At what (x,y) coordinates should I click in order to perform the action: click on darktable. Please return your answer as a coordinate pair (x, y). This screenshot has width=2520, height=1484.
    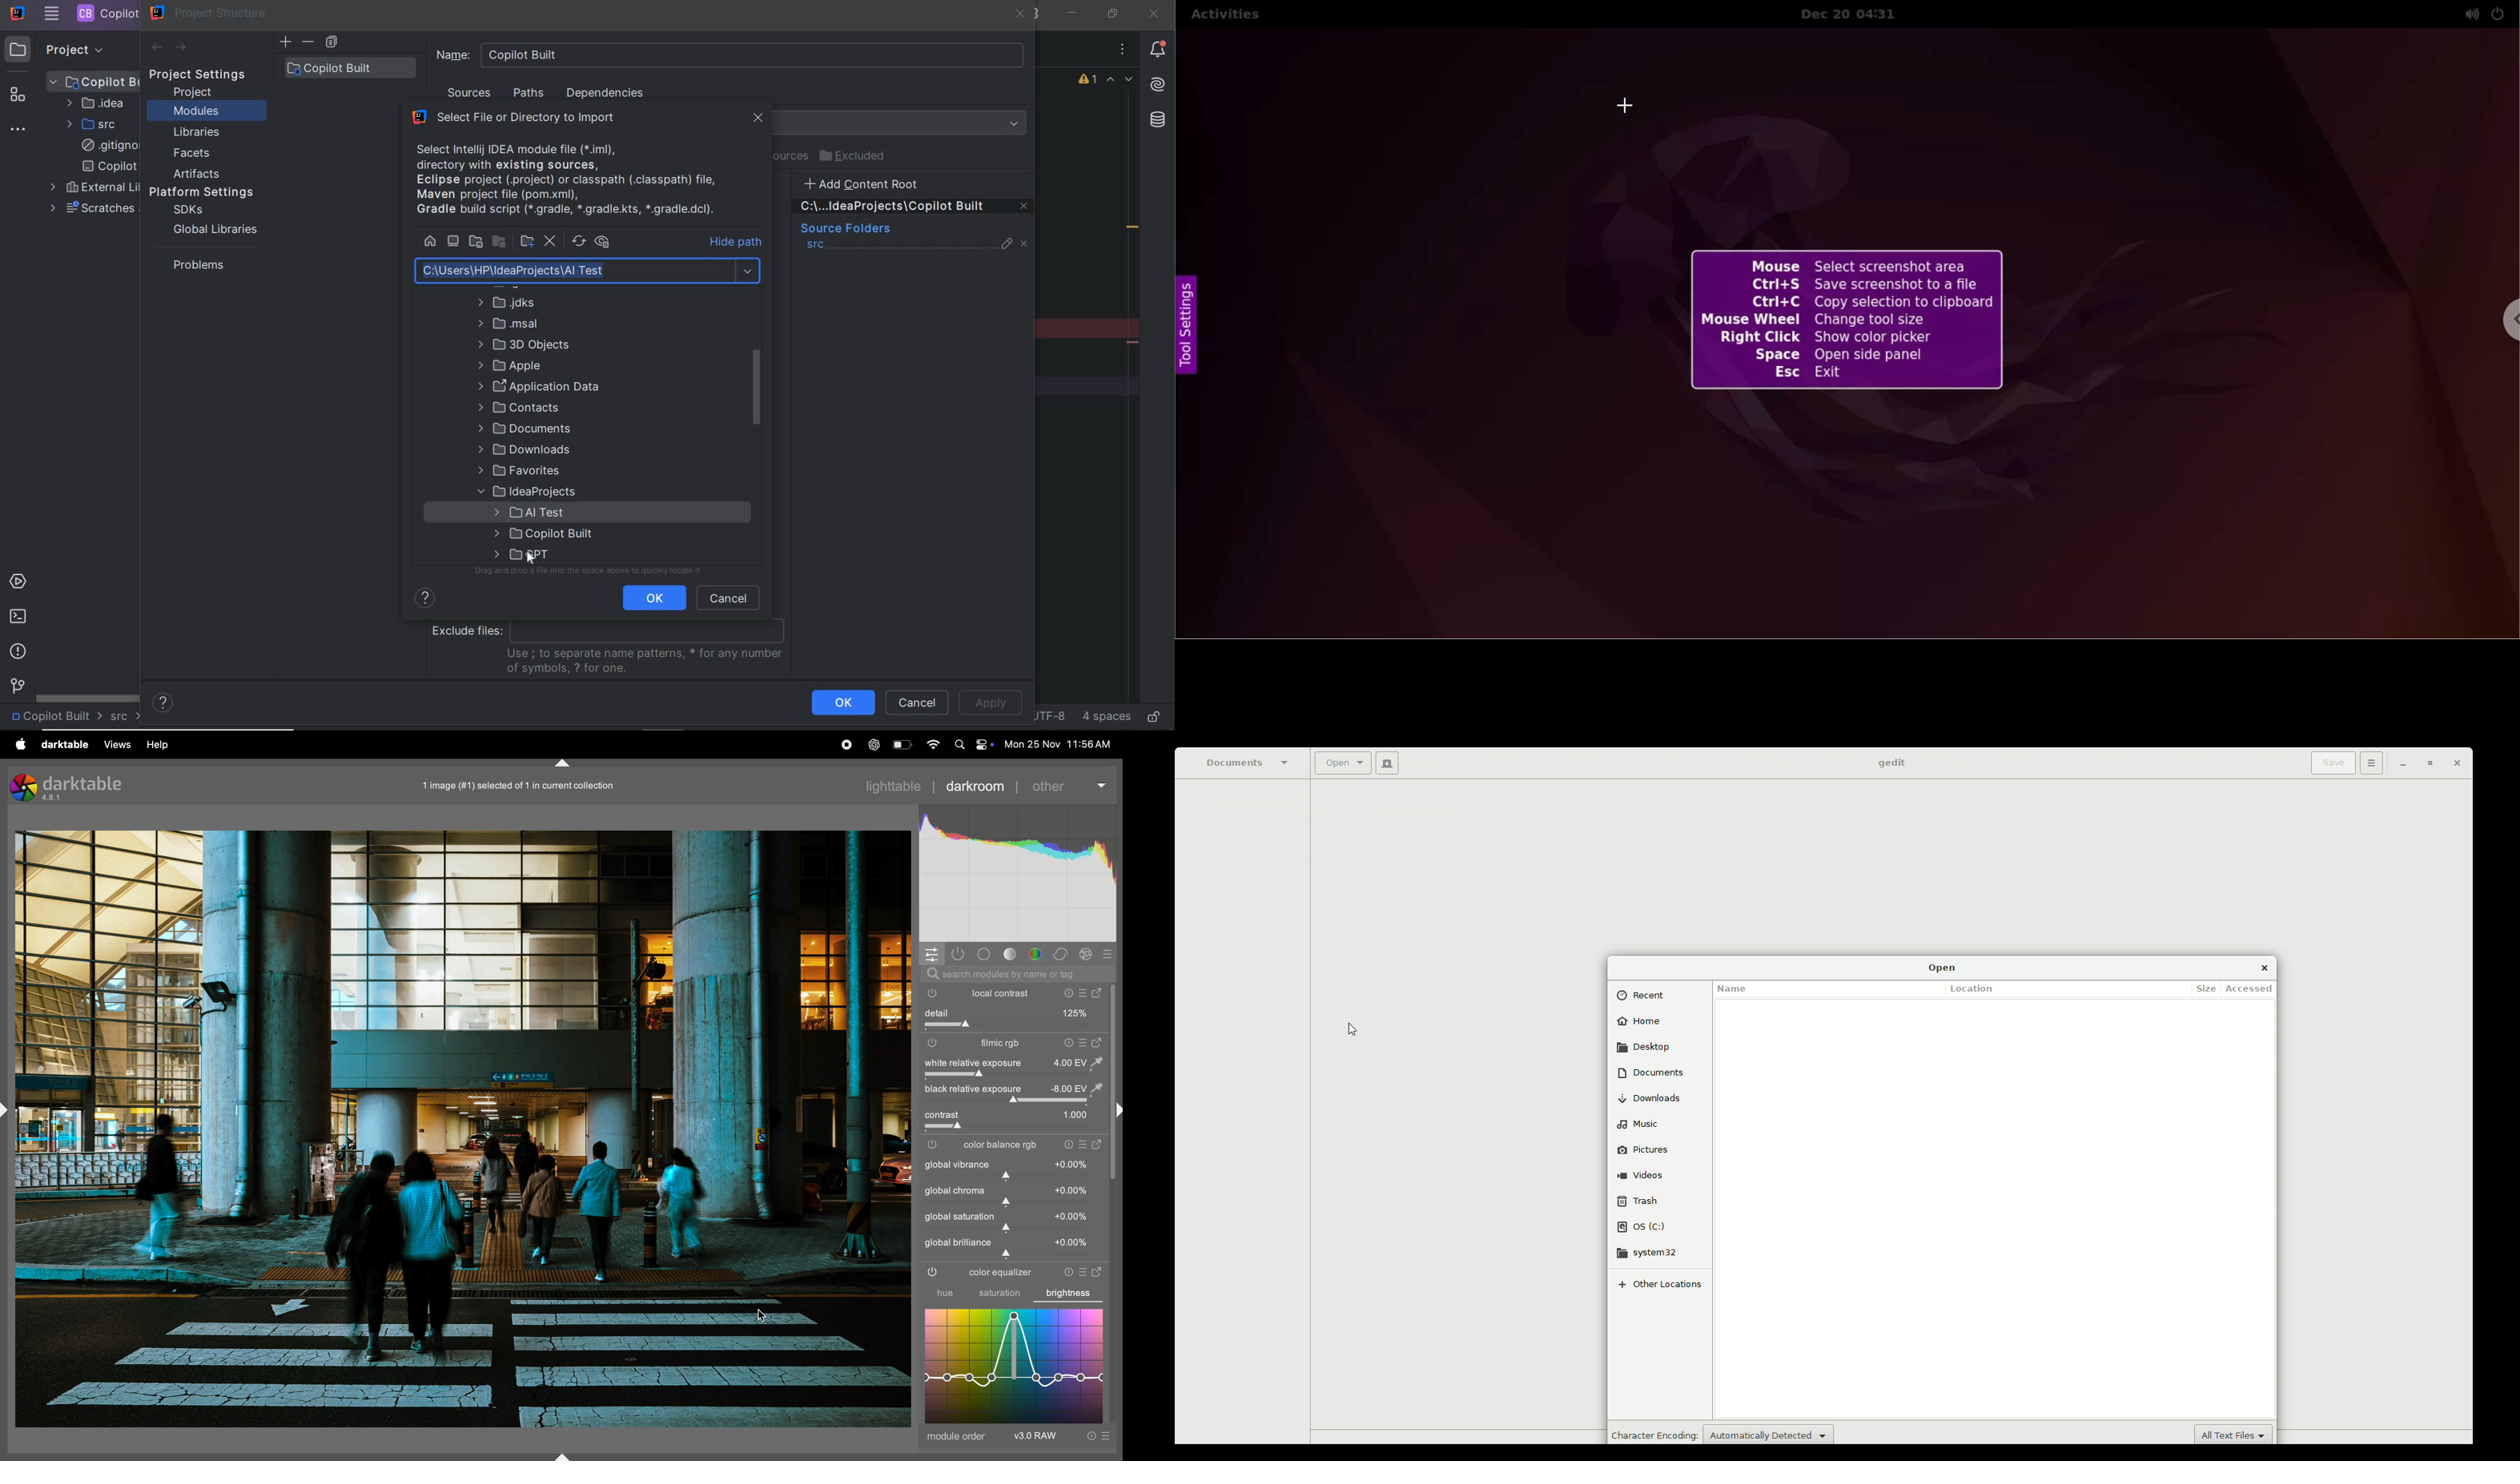
    Looking at the image, I should click on (84, 782).